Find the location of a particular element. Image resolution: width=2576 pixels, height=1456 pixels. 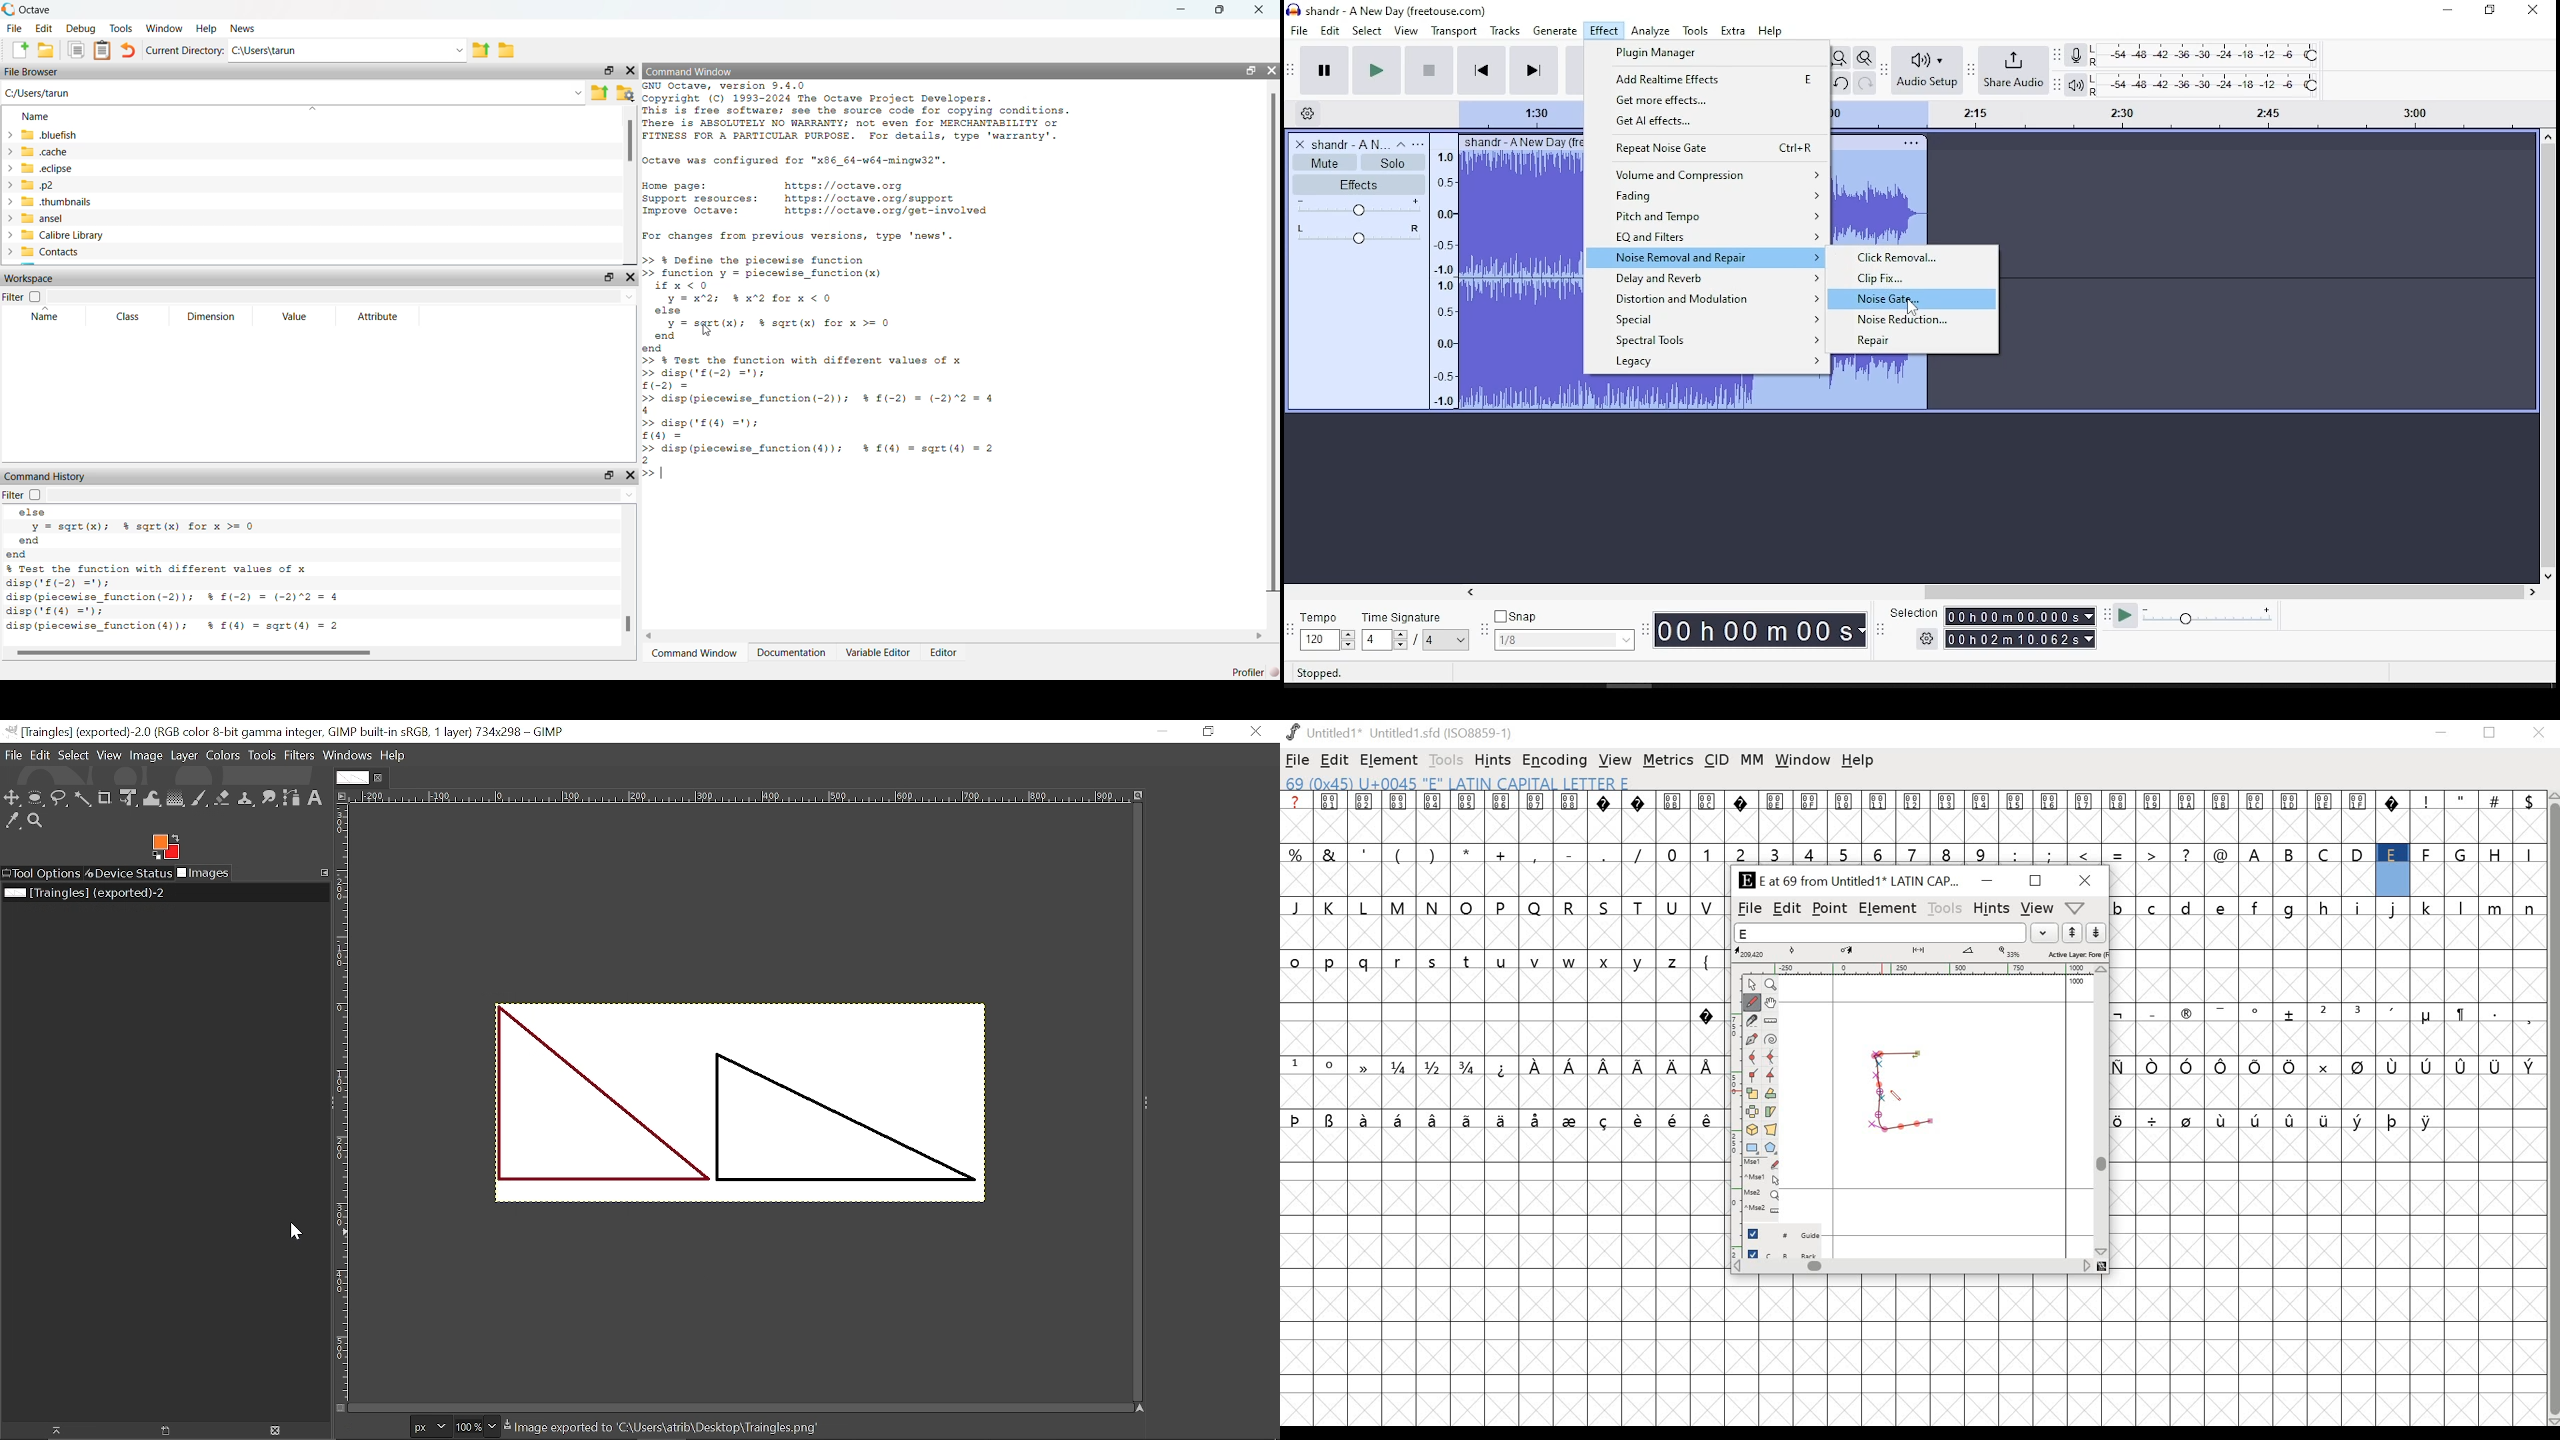

noise removal and repair is located at coordinates (1705, 256).